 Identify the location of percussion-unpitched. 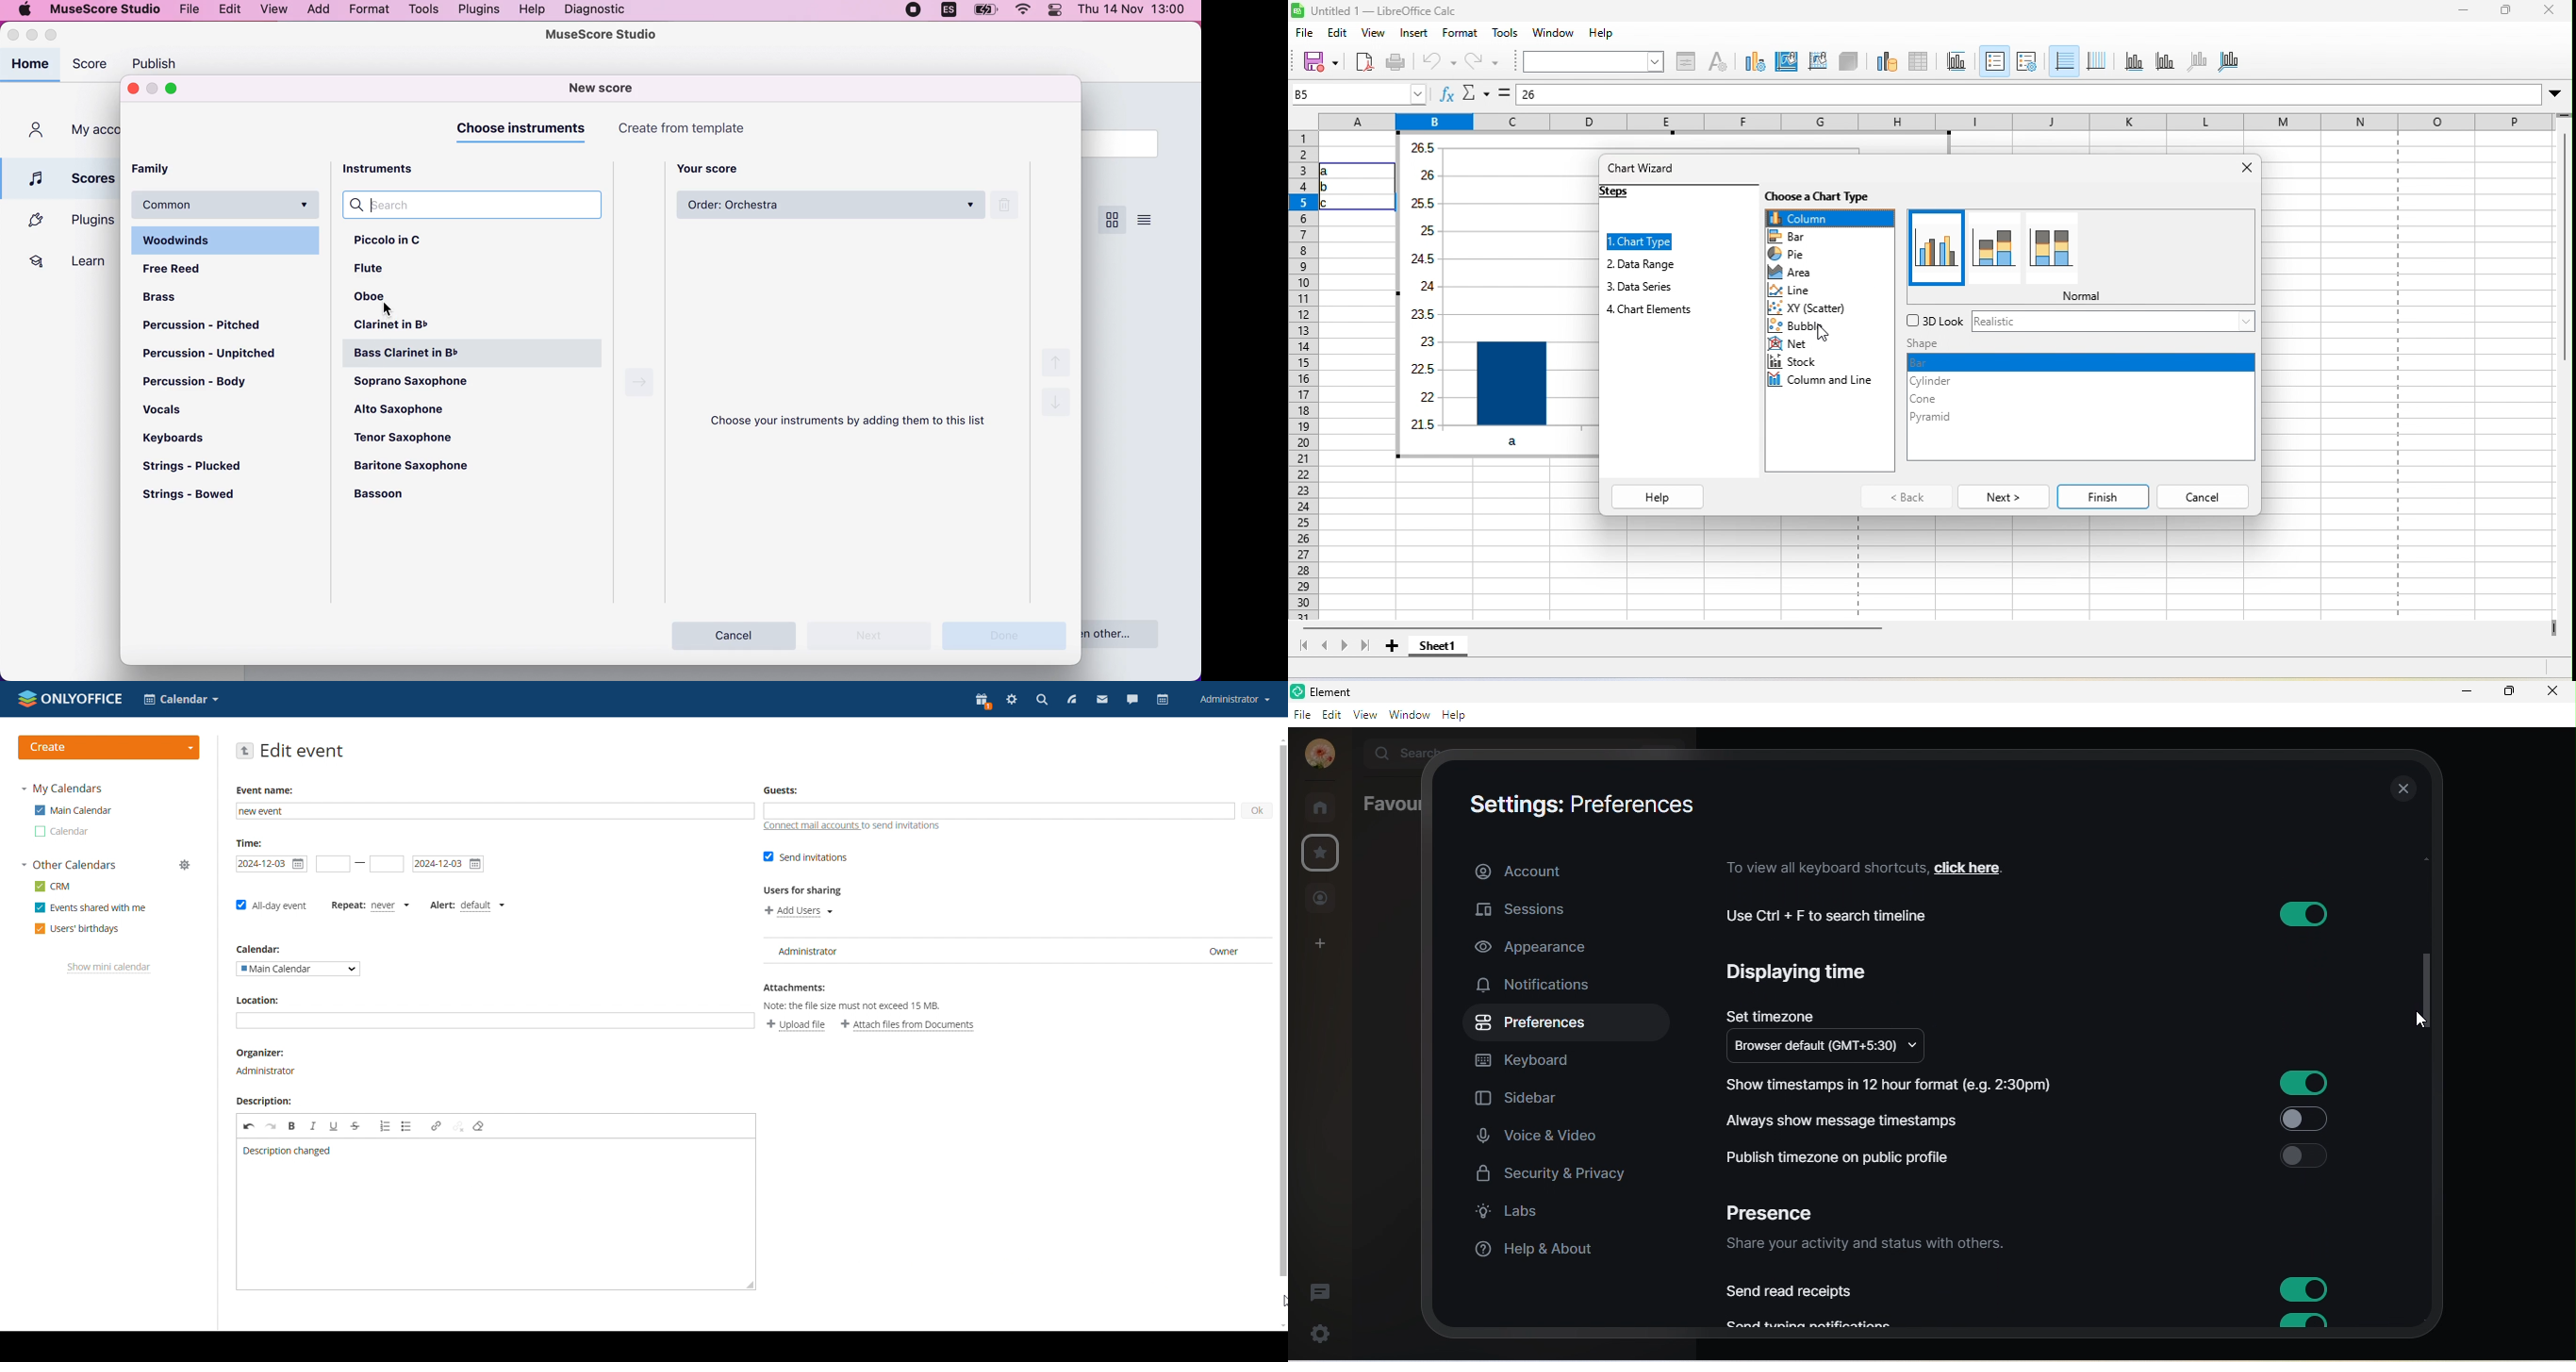
(216, 356).